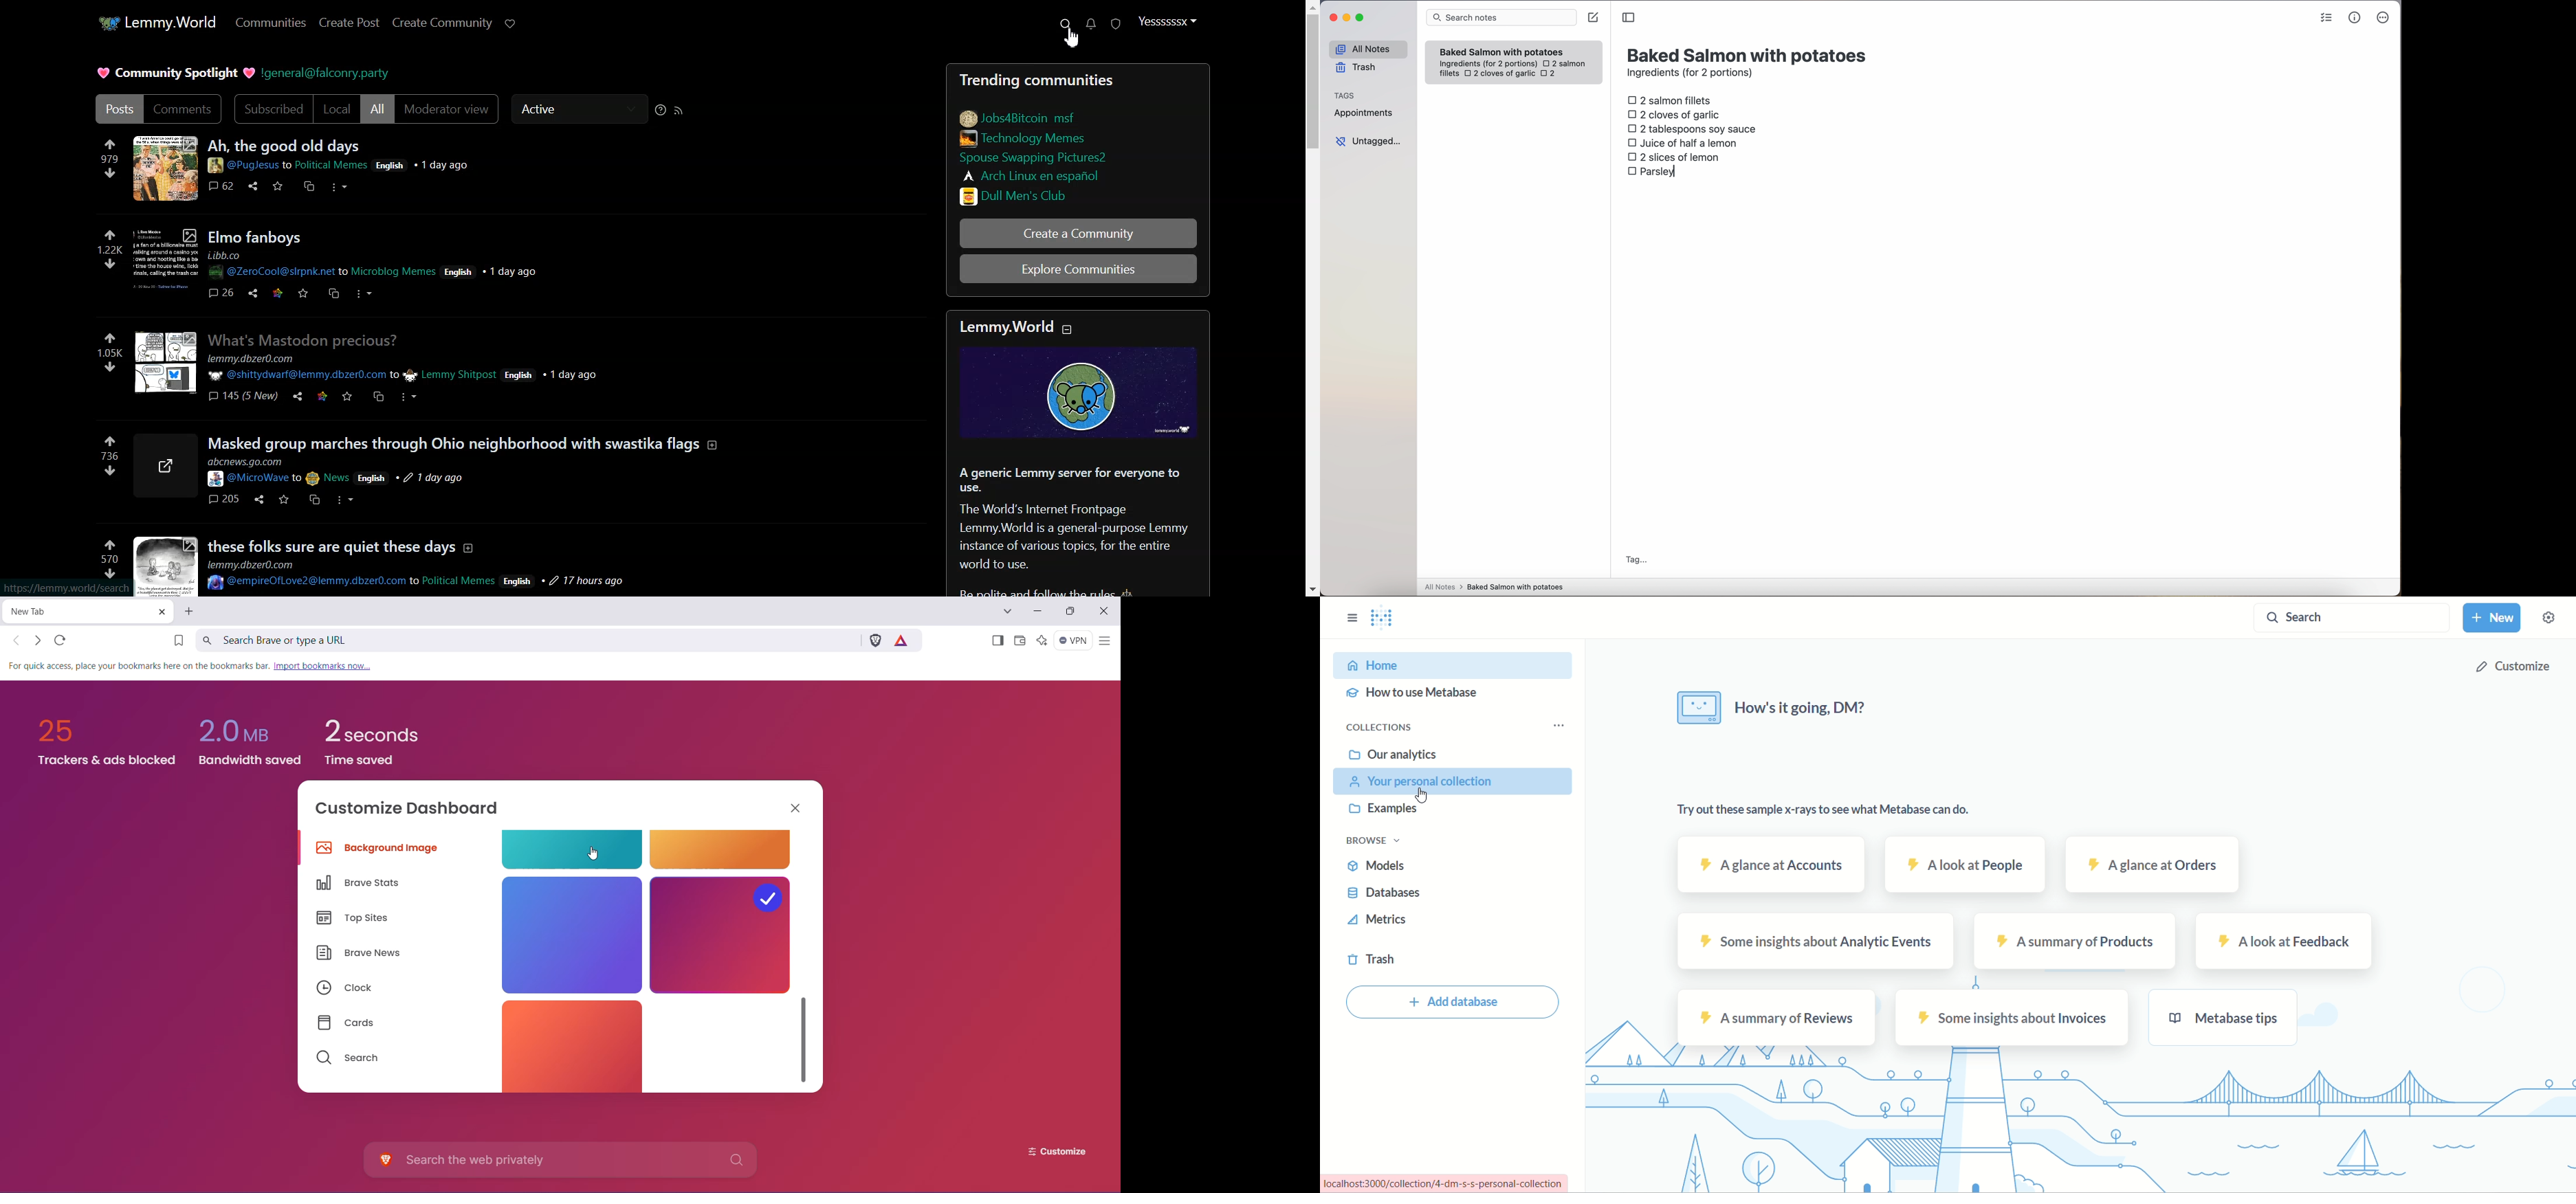 Image resolution: width=2576 pixels, height=1204 pixels. Describe the element at coordinates (271, 109) in the screenshot. I see `Subscribed` at that location.